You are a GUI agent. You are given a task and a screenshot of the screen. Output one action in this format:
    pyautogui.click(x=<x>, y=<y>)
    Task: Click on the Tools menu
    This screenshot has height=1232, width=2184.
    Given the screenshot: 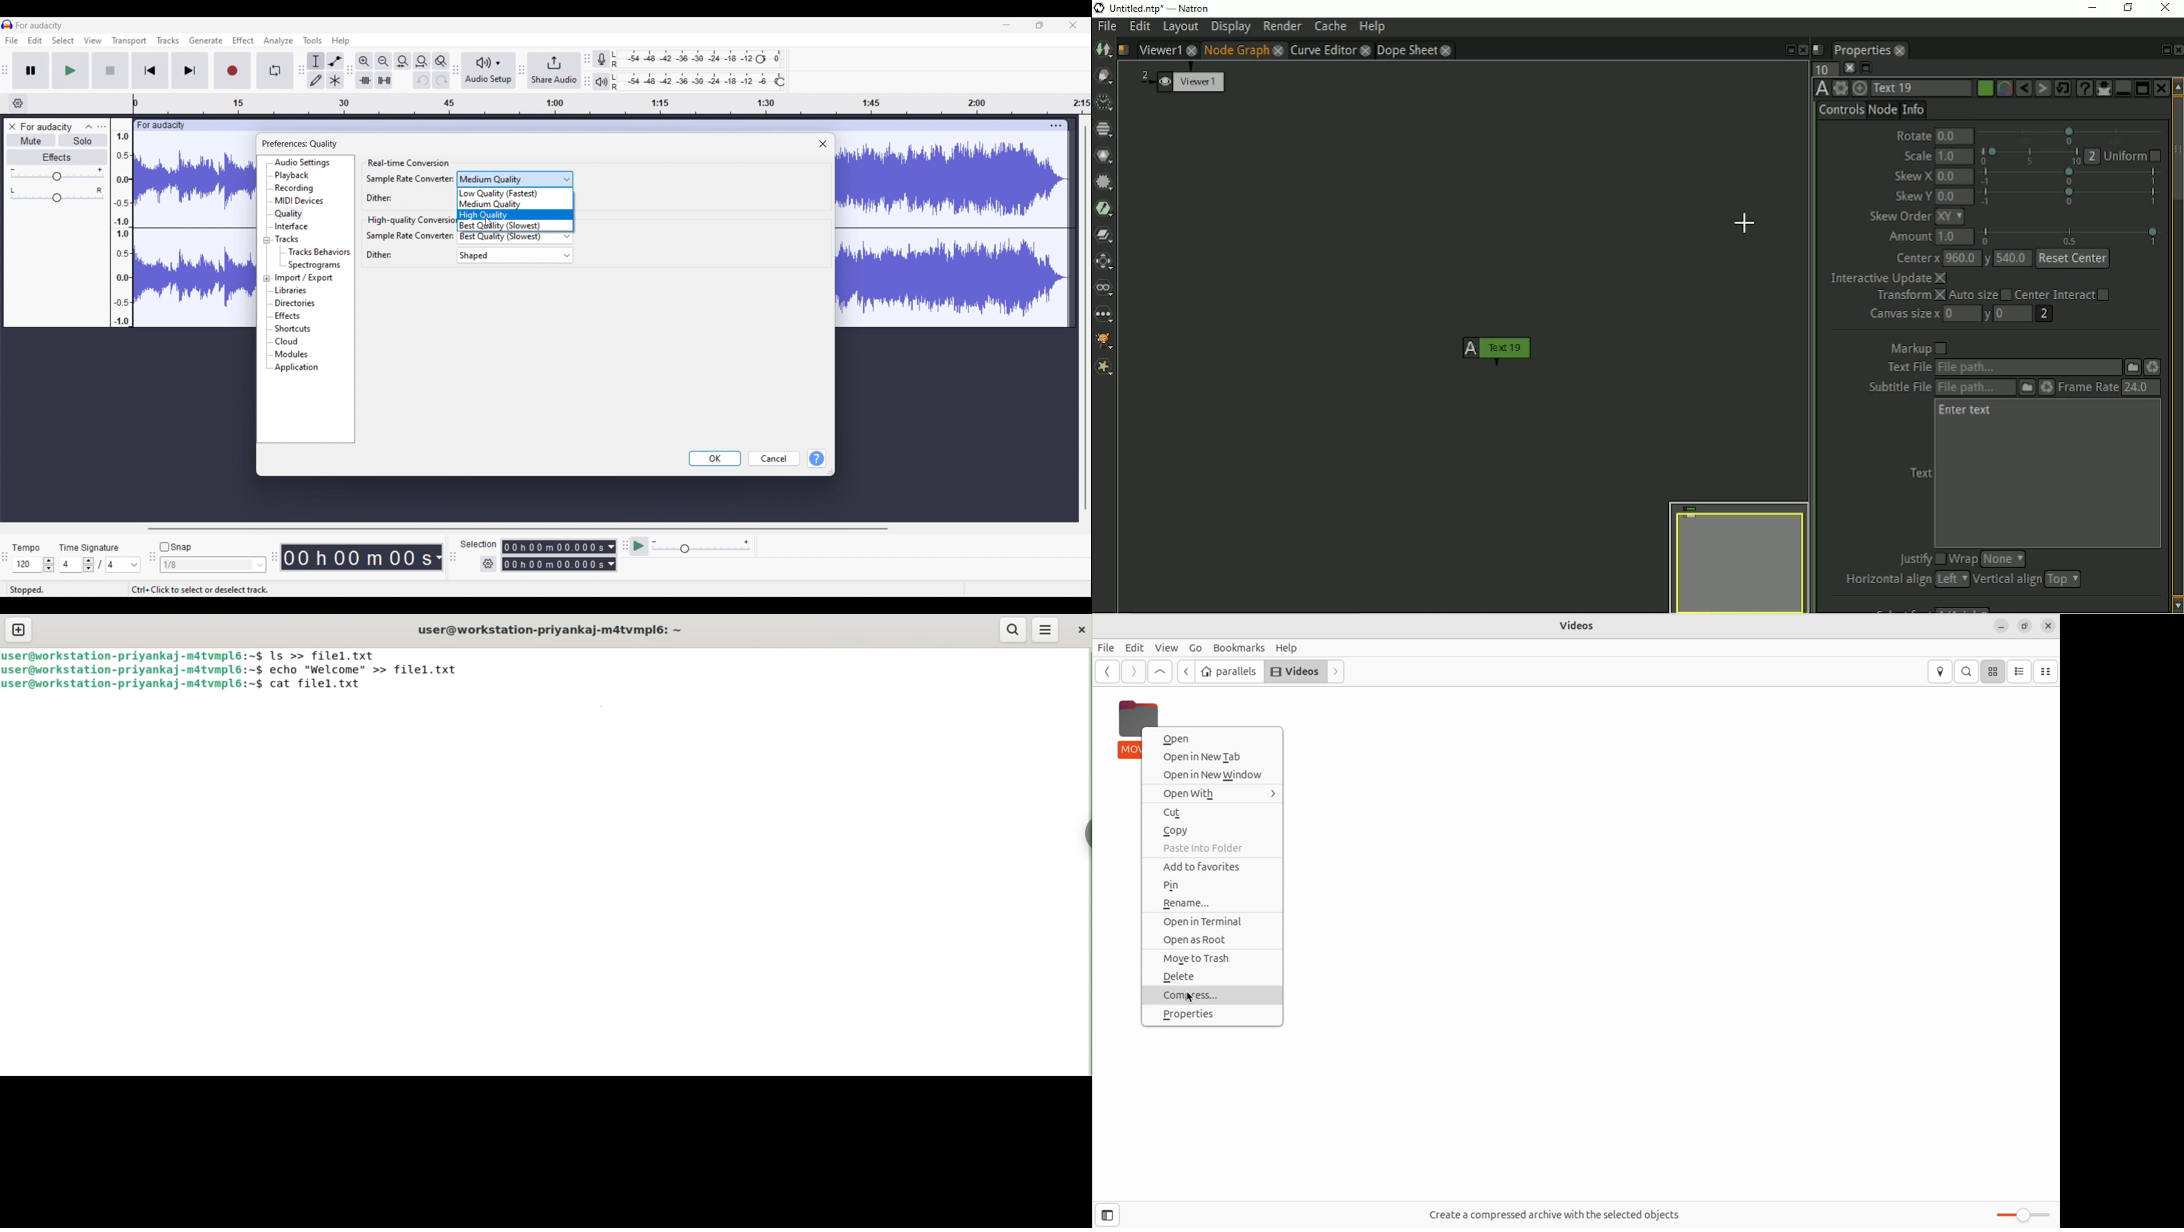 What is the action you would take?
    pyautogui.click(x=312, y=40)
    